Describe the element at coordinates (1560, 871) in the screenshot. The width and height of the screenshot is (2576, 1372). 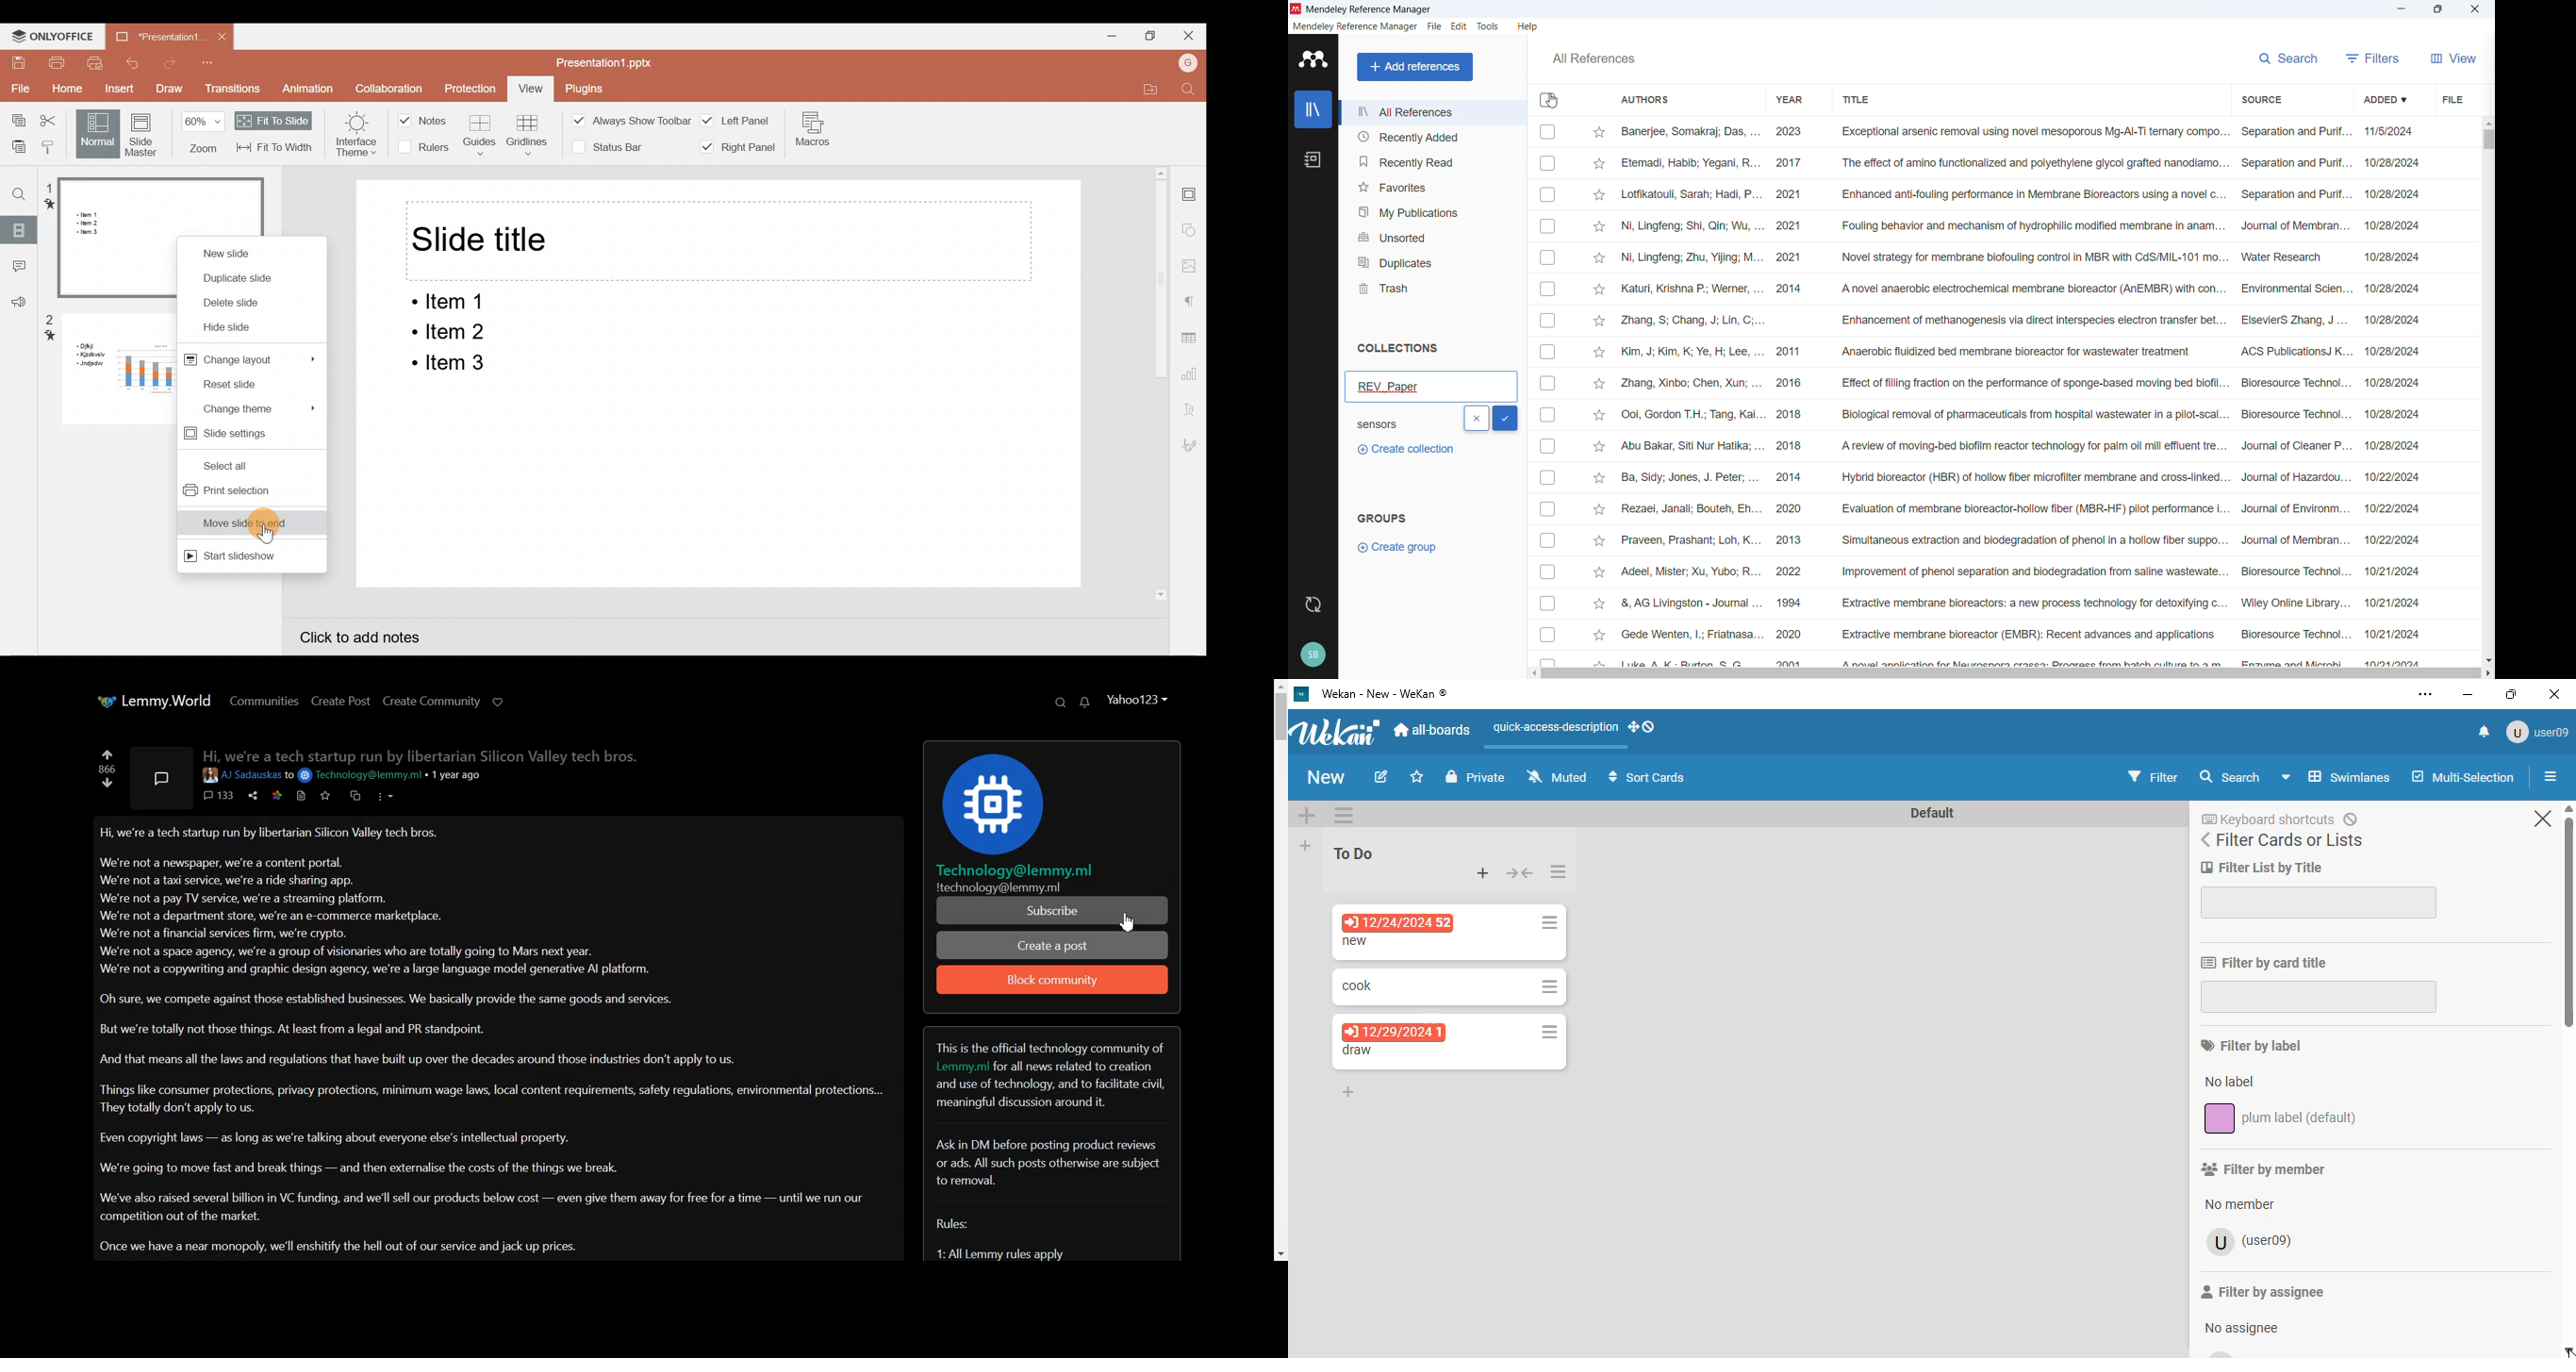
I see `list actions` at that location.